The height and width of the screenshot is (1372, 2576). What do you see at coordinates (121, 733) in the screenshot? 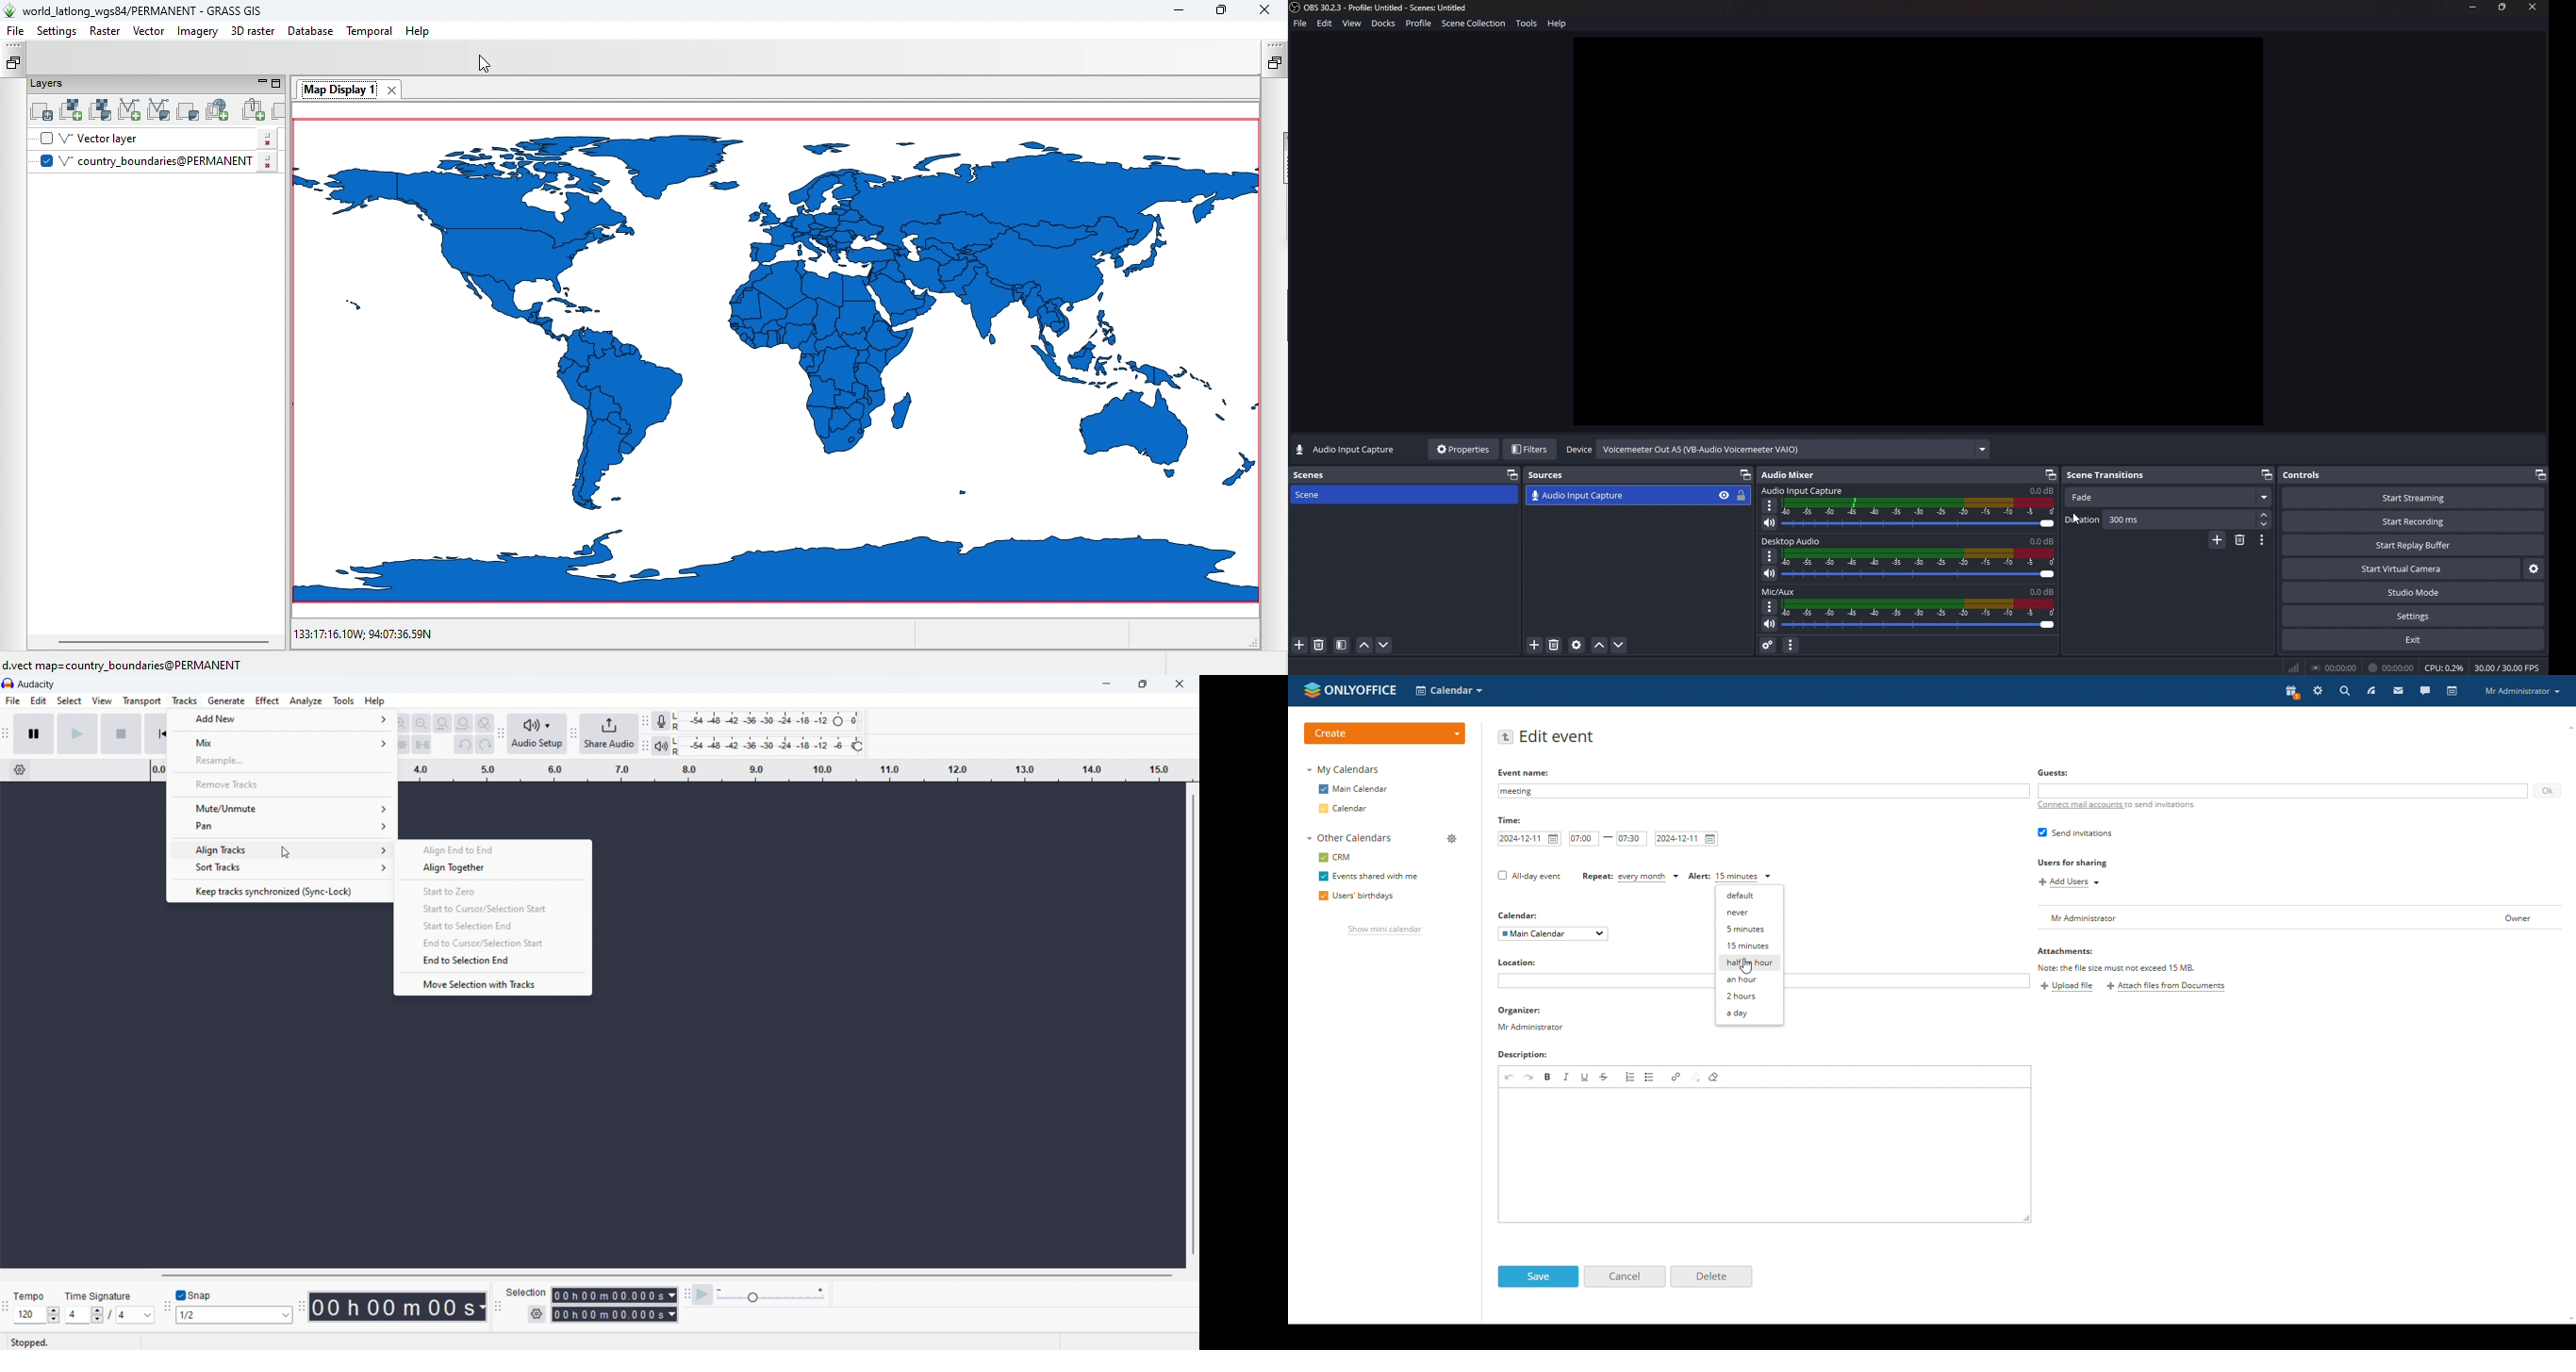
I see `stop` at bounding box center [121, 733].